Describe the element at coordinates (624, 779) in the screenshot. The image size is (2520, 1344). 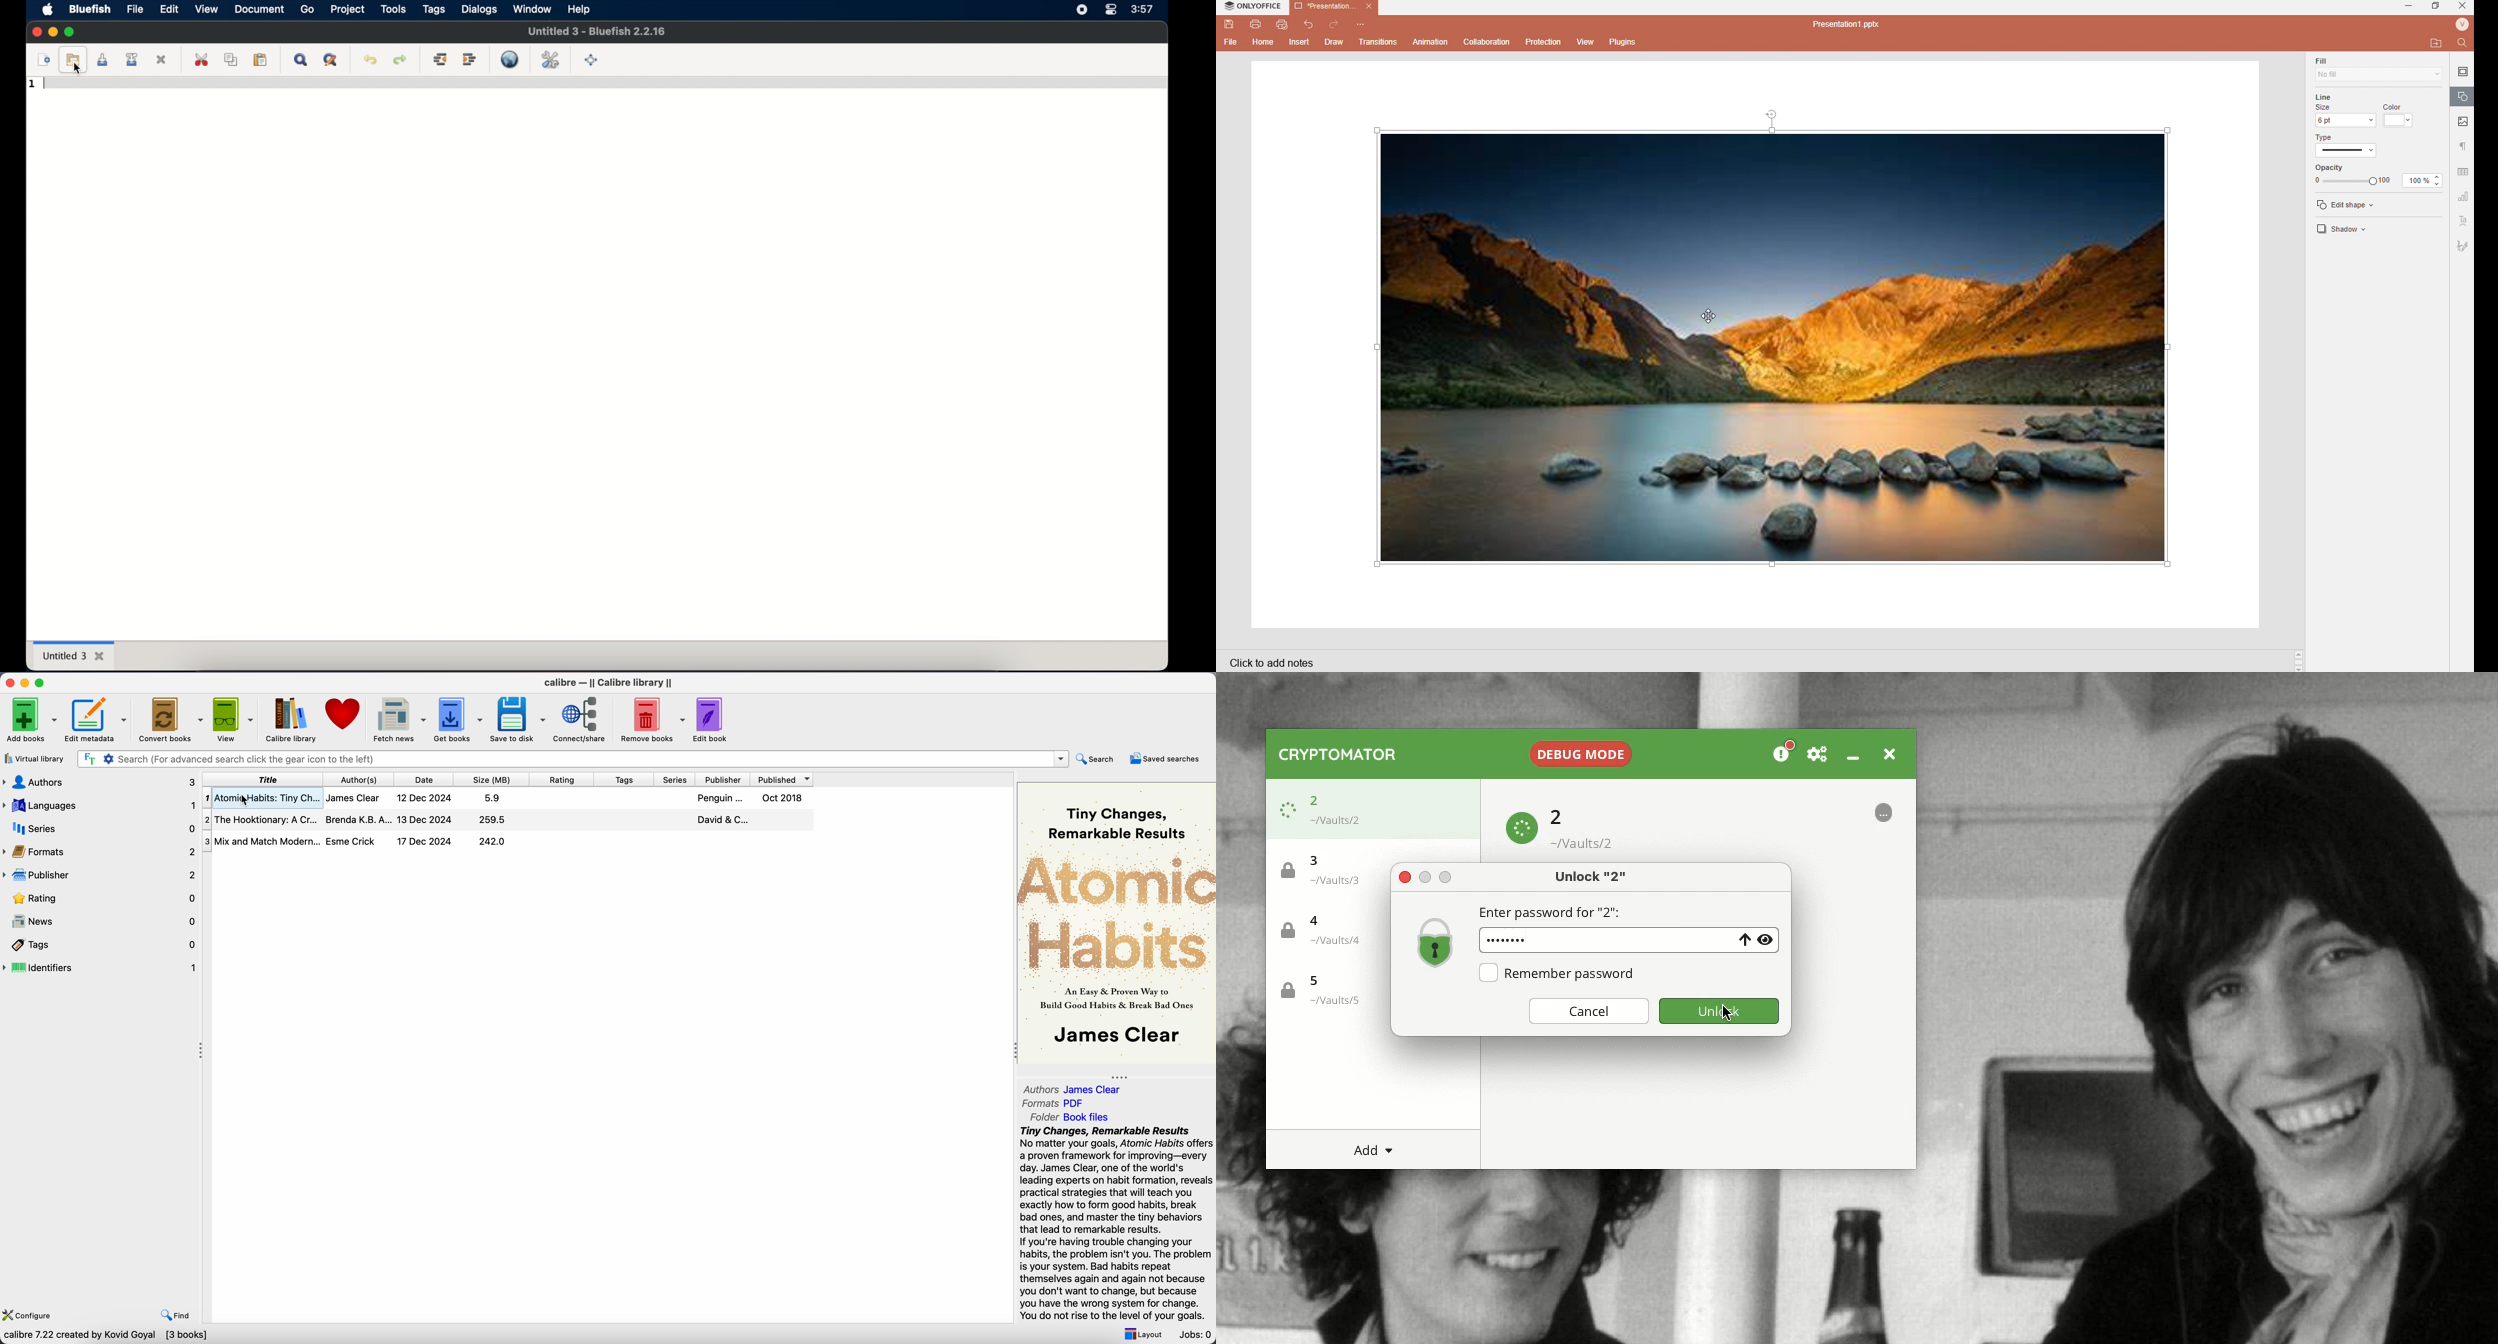
I see `tags` at that location.